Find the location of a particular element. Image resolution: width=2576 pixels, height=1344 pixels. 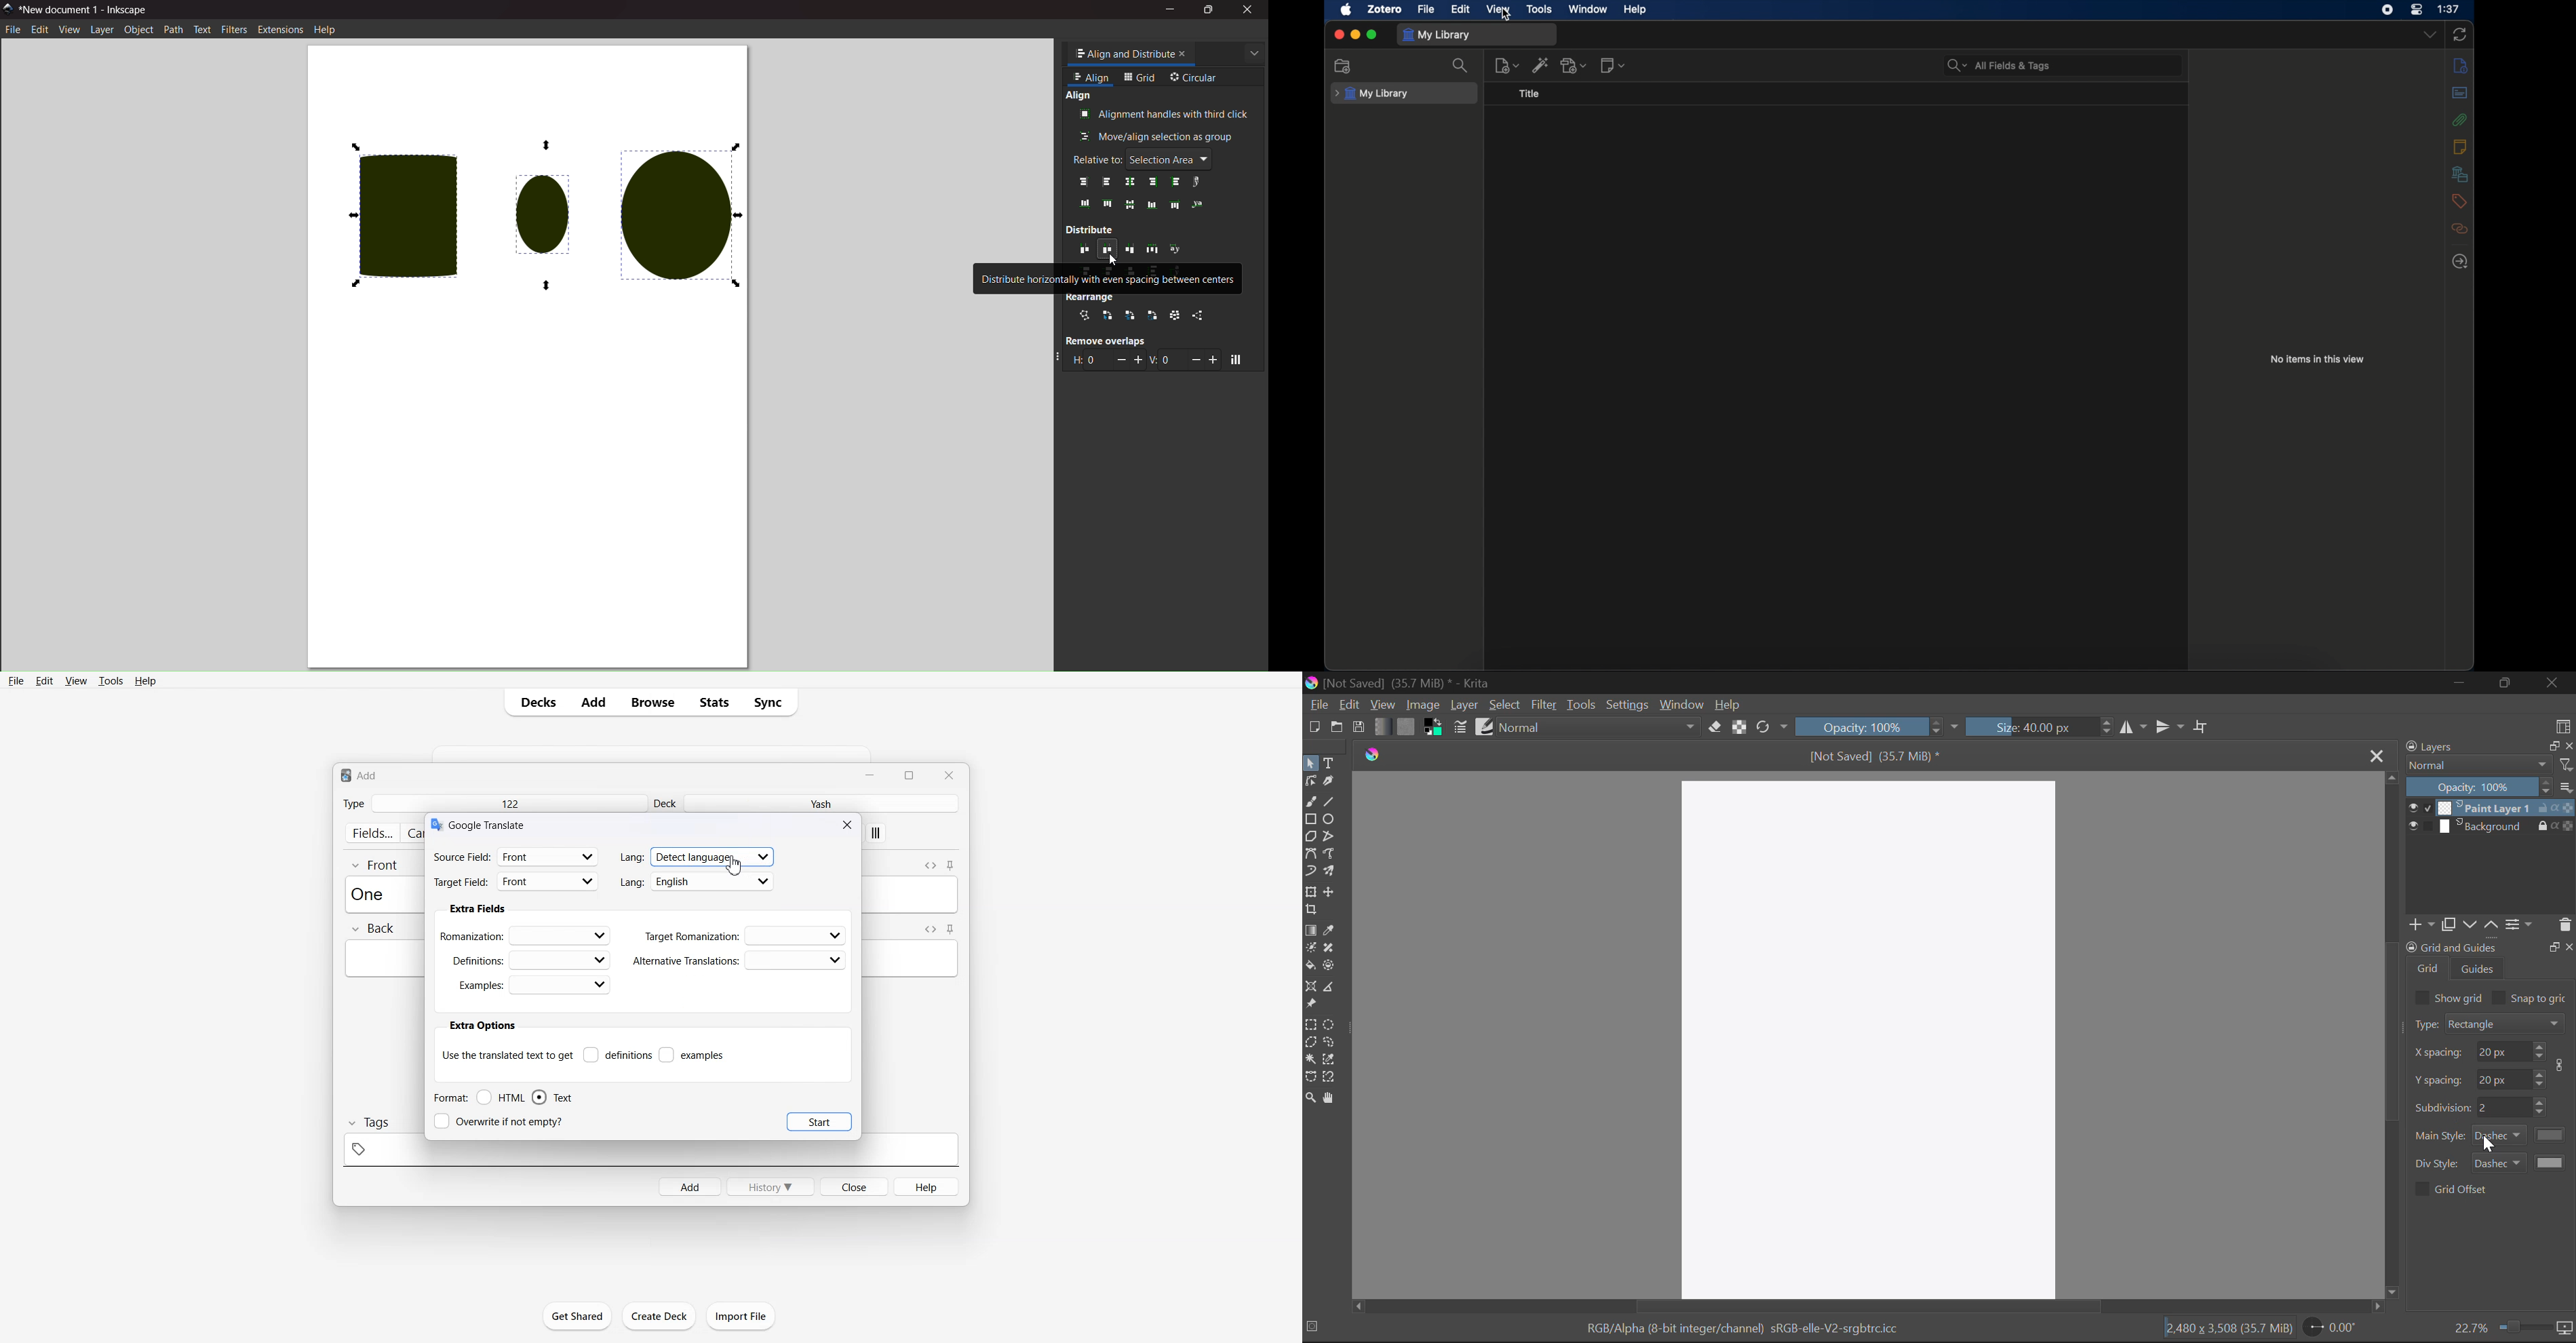

Target Romanization is located at coordinates (746, 935).